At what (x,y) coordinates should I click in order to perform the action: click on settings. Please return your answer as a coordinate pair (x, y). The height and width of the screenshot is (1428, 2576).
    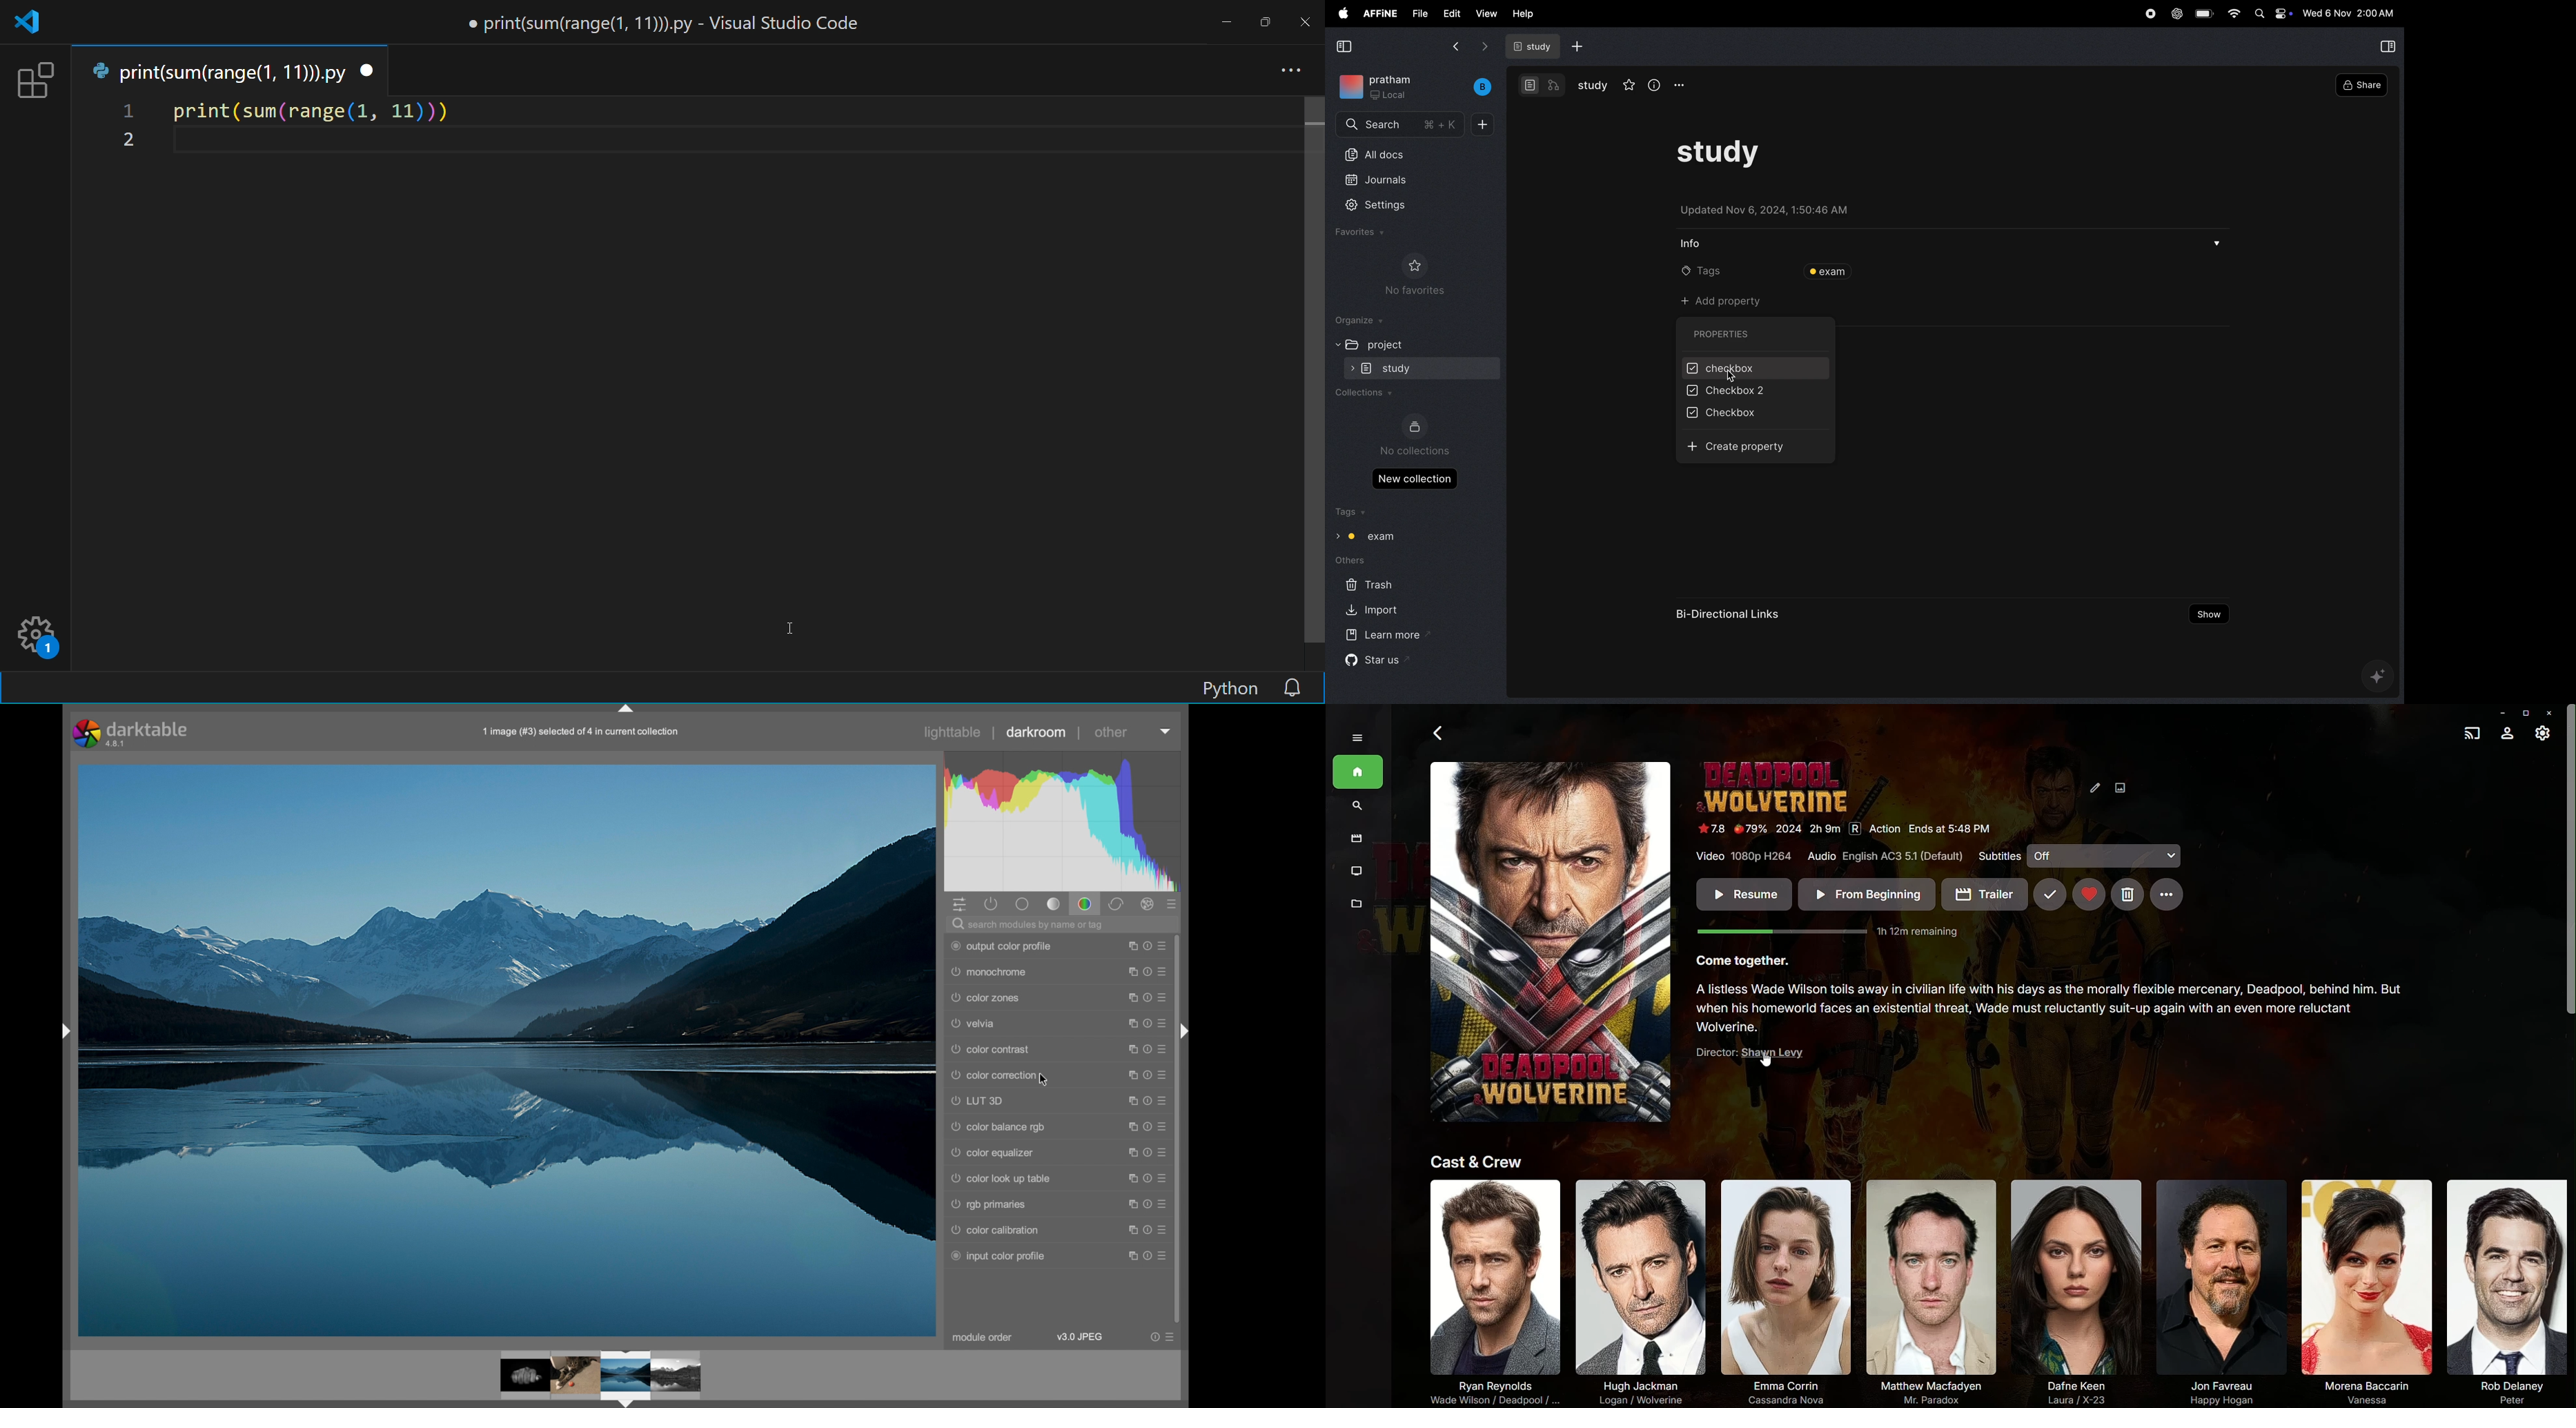
    Looking at the image, I should click on (50, 631).